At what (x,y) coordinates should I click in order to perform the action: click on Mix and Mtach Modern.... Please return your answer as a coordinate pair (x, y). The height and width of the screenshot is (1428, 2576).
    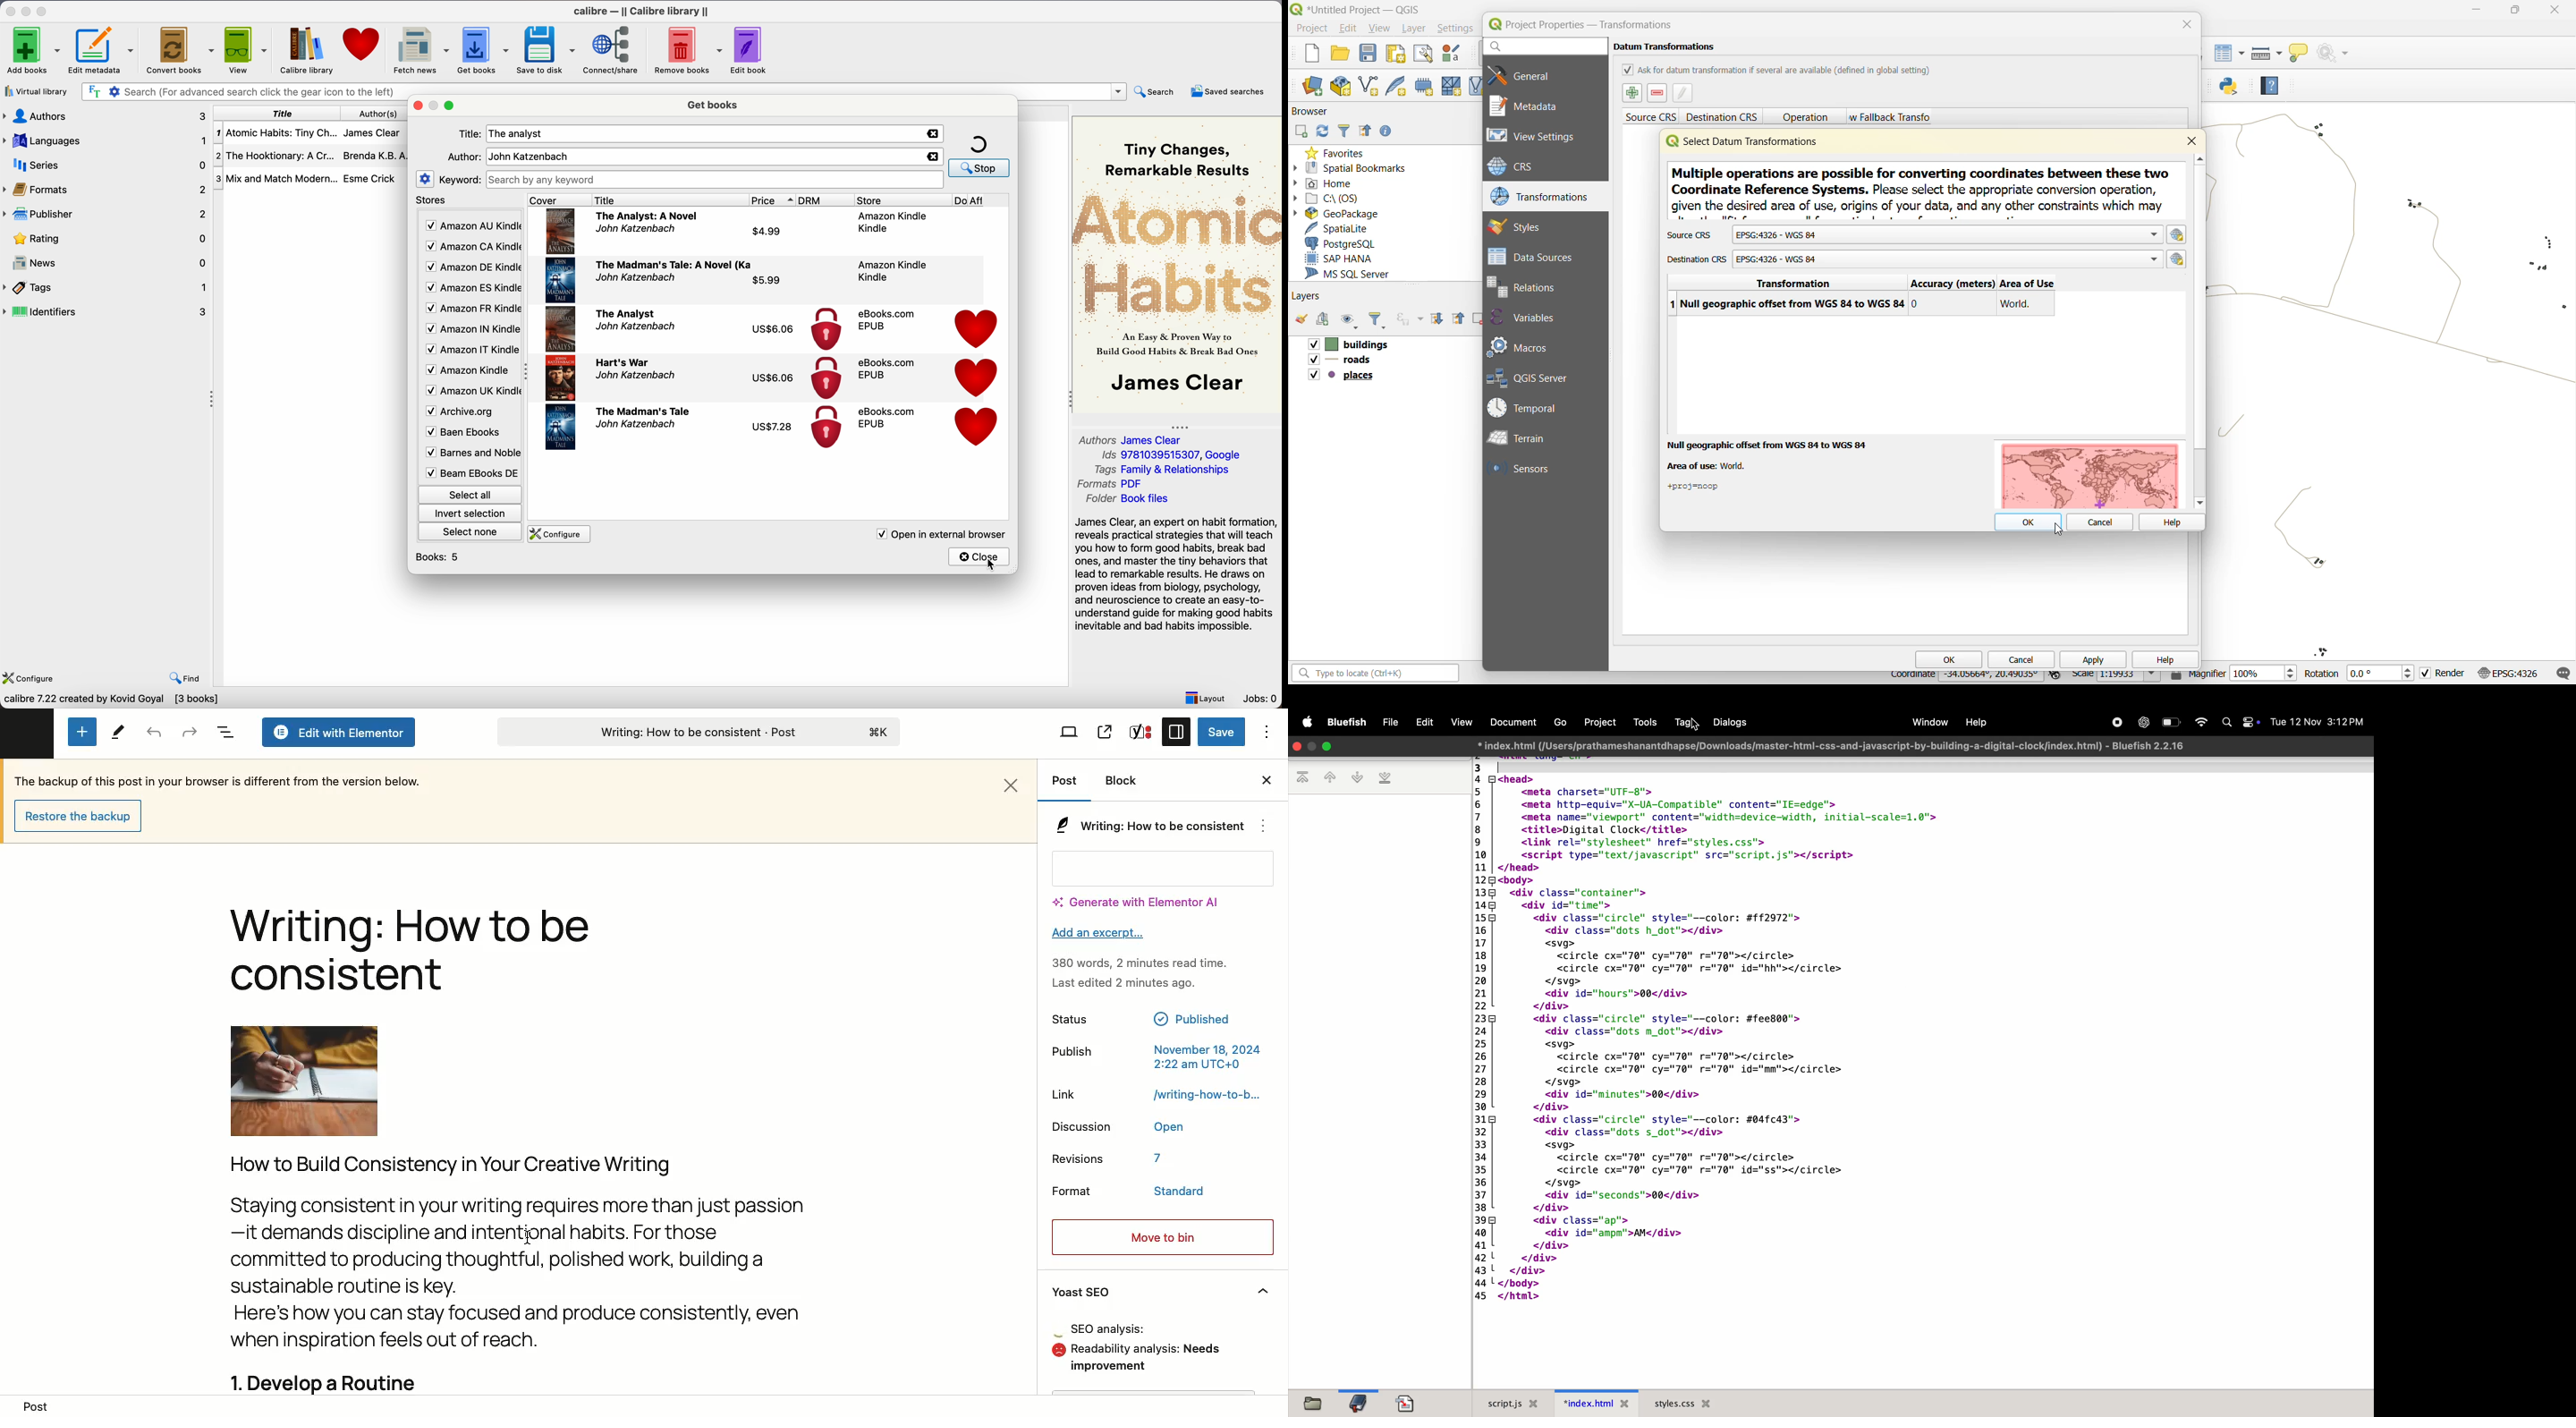
    Looking at the image, I should click on (275, 178).